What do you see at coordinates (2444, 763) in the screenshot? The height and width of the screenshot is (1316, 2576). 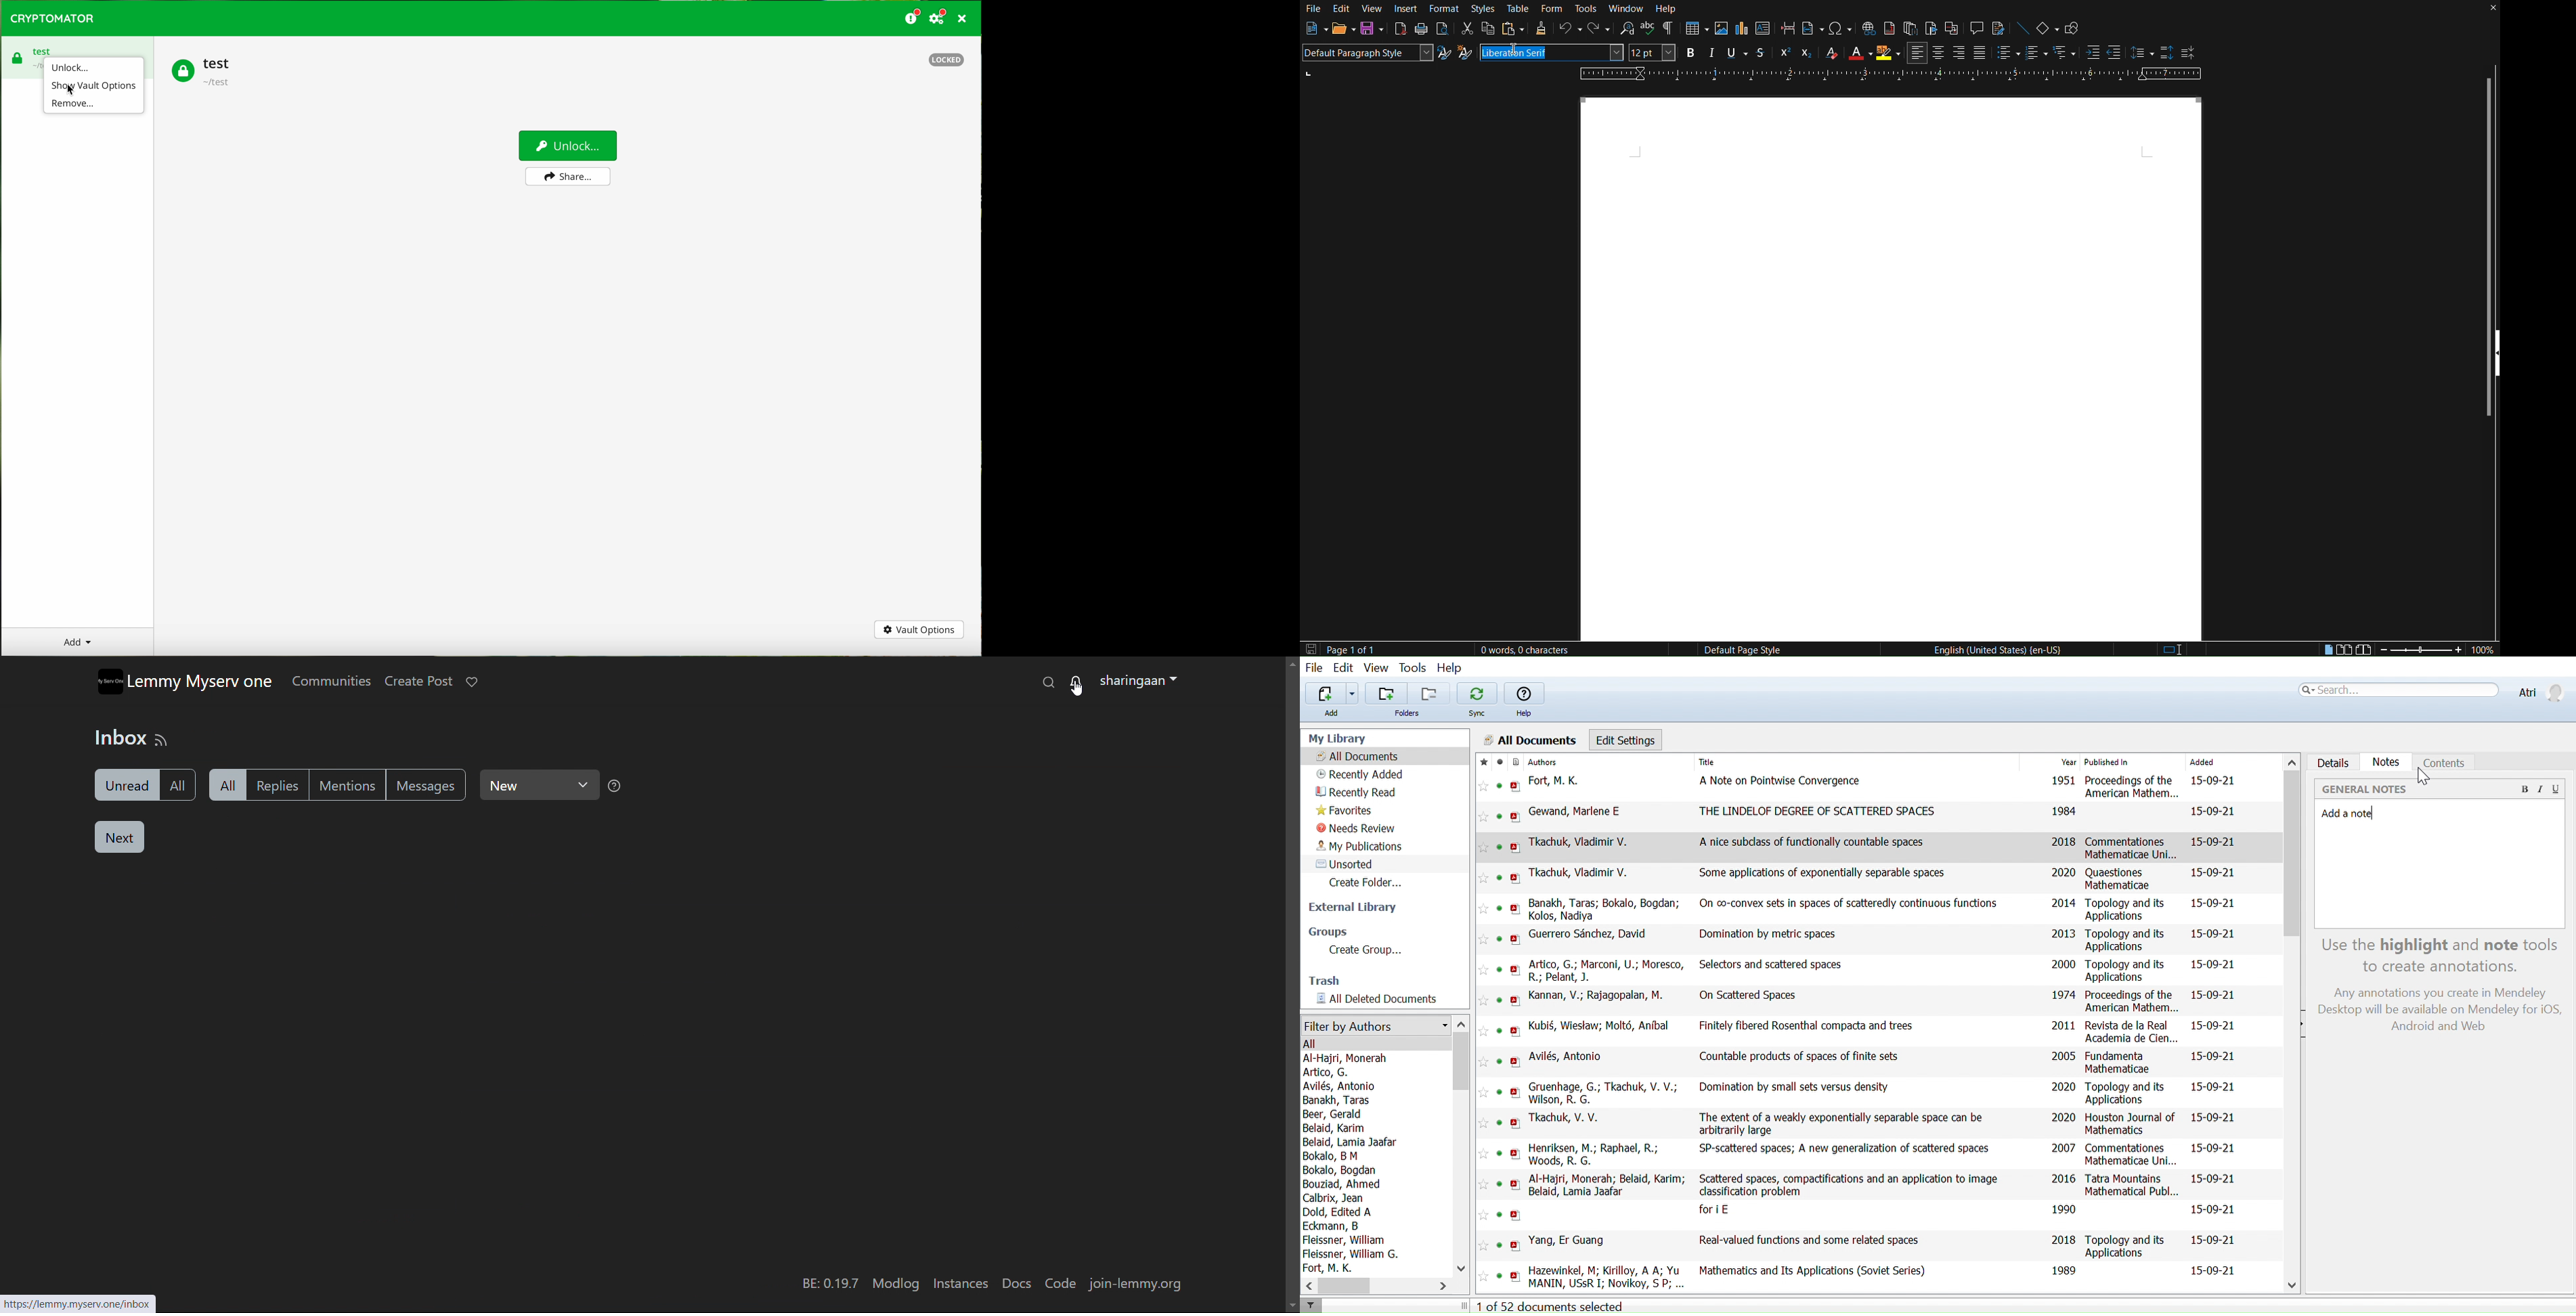 I see `Coments` at bounding box center [2444, 763].